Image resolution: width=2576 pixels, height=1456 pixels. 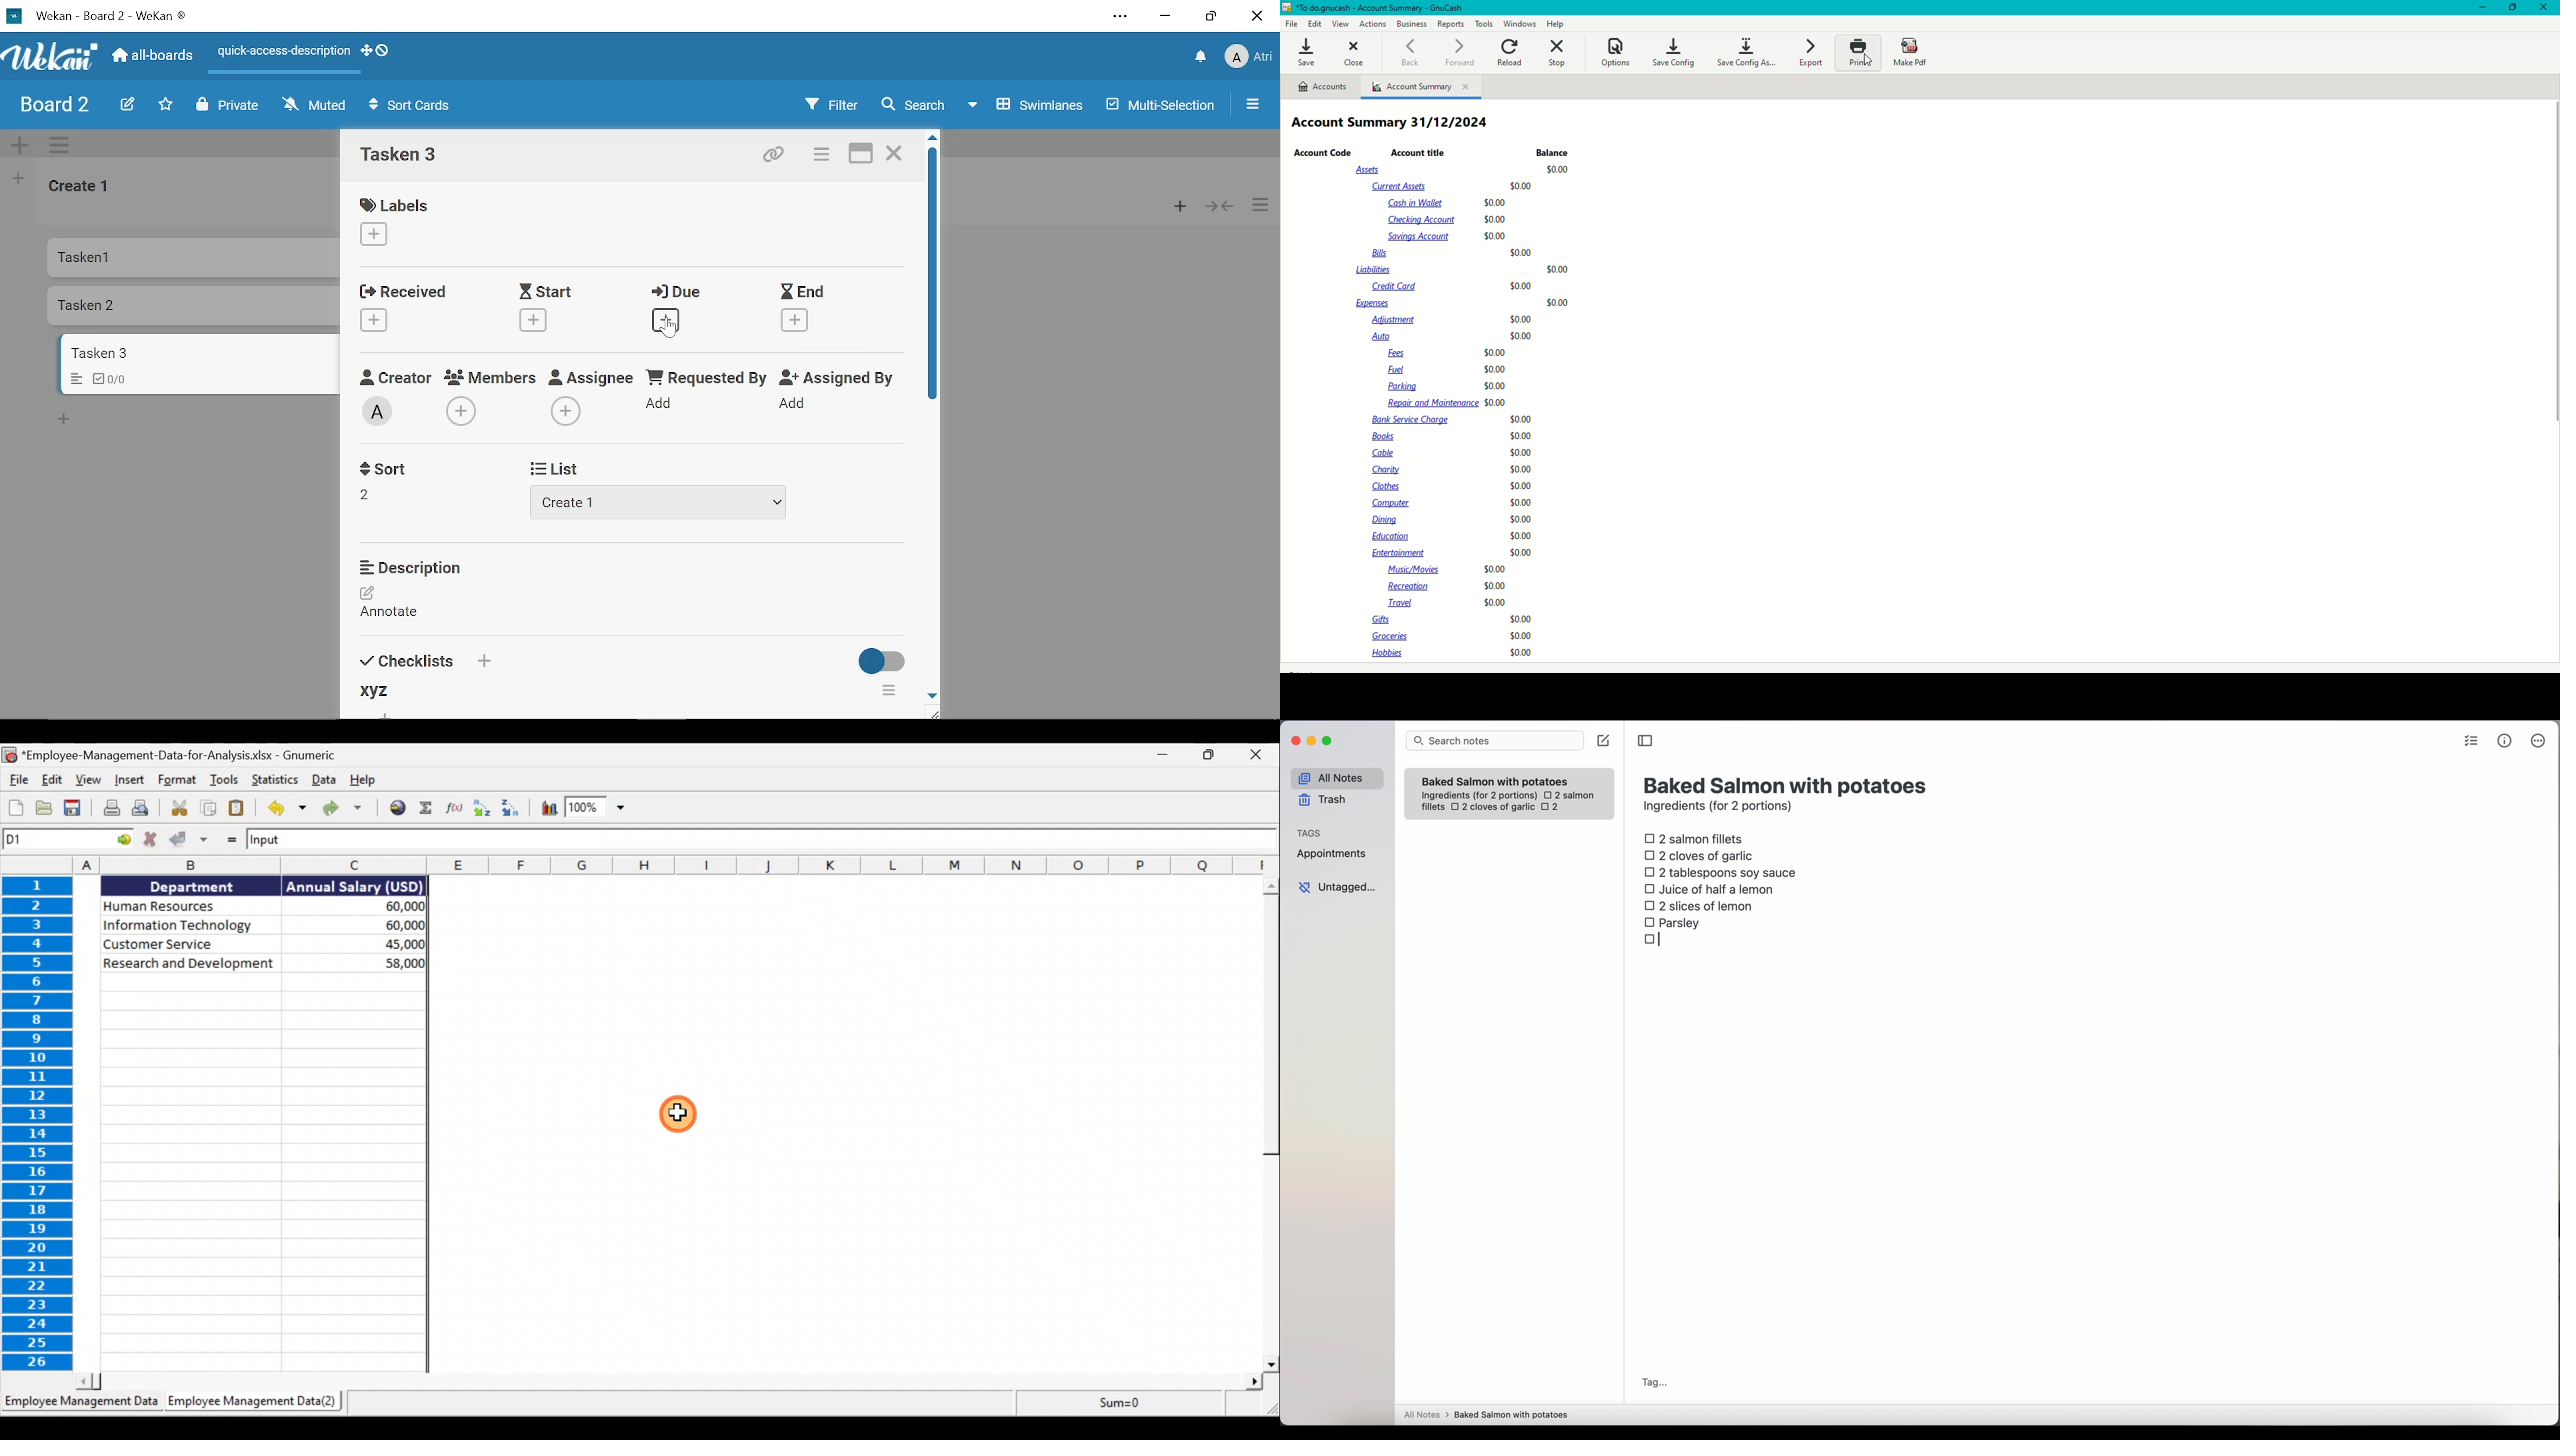 What do you see at coordinates (1857, 53) in the screenshot?
I see `Print` at bounding box center [1857, 53].